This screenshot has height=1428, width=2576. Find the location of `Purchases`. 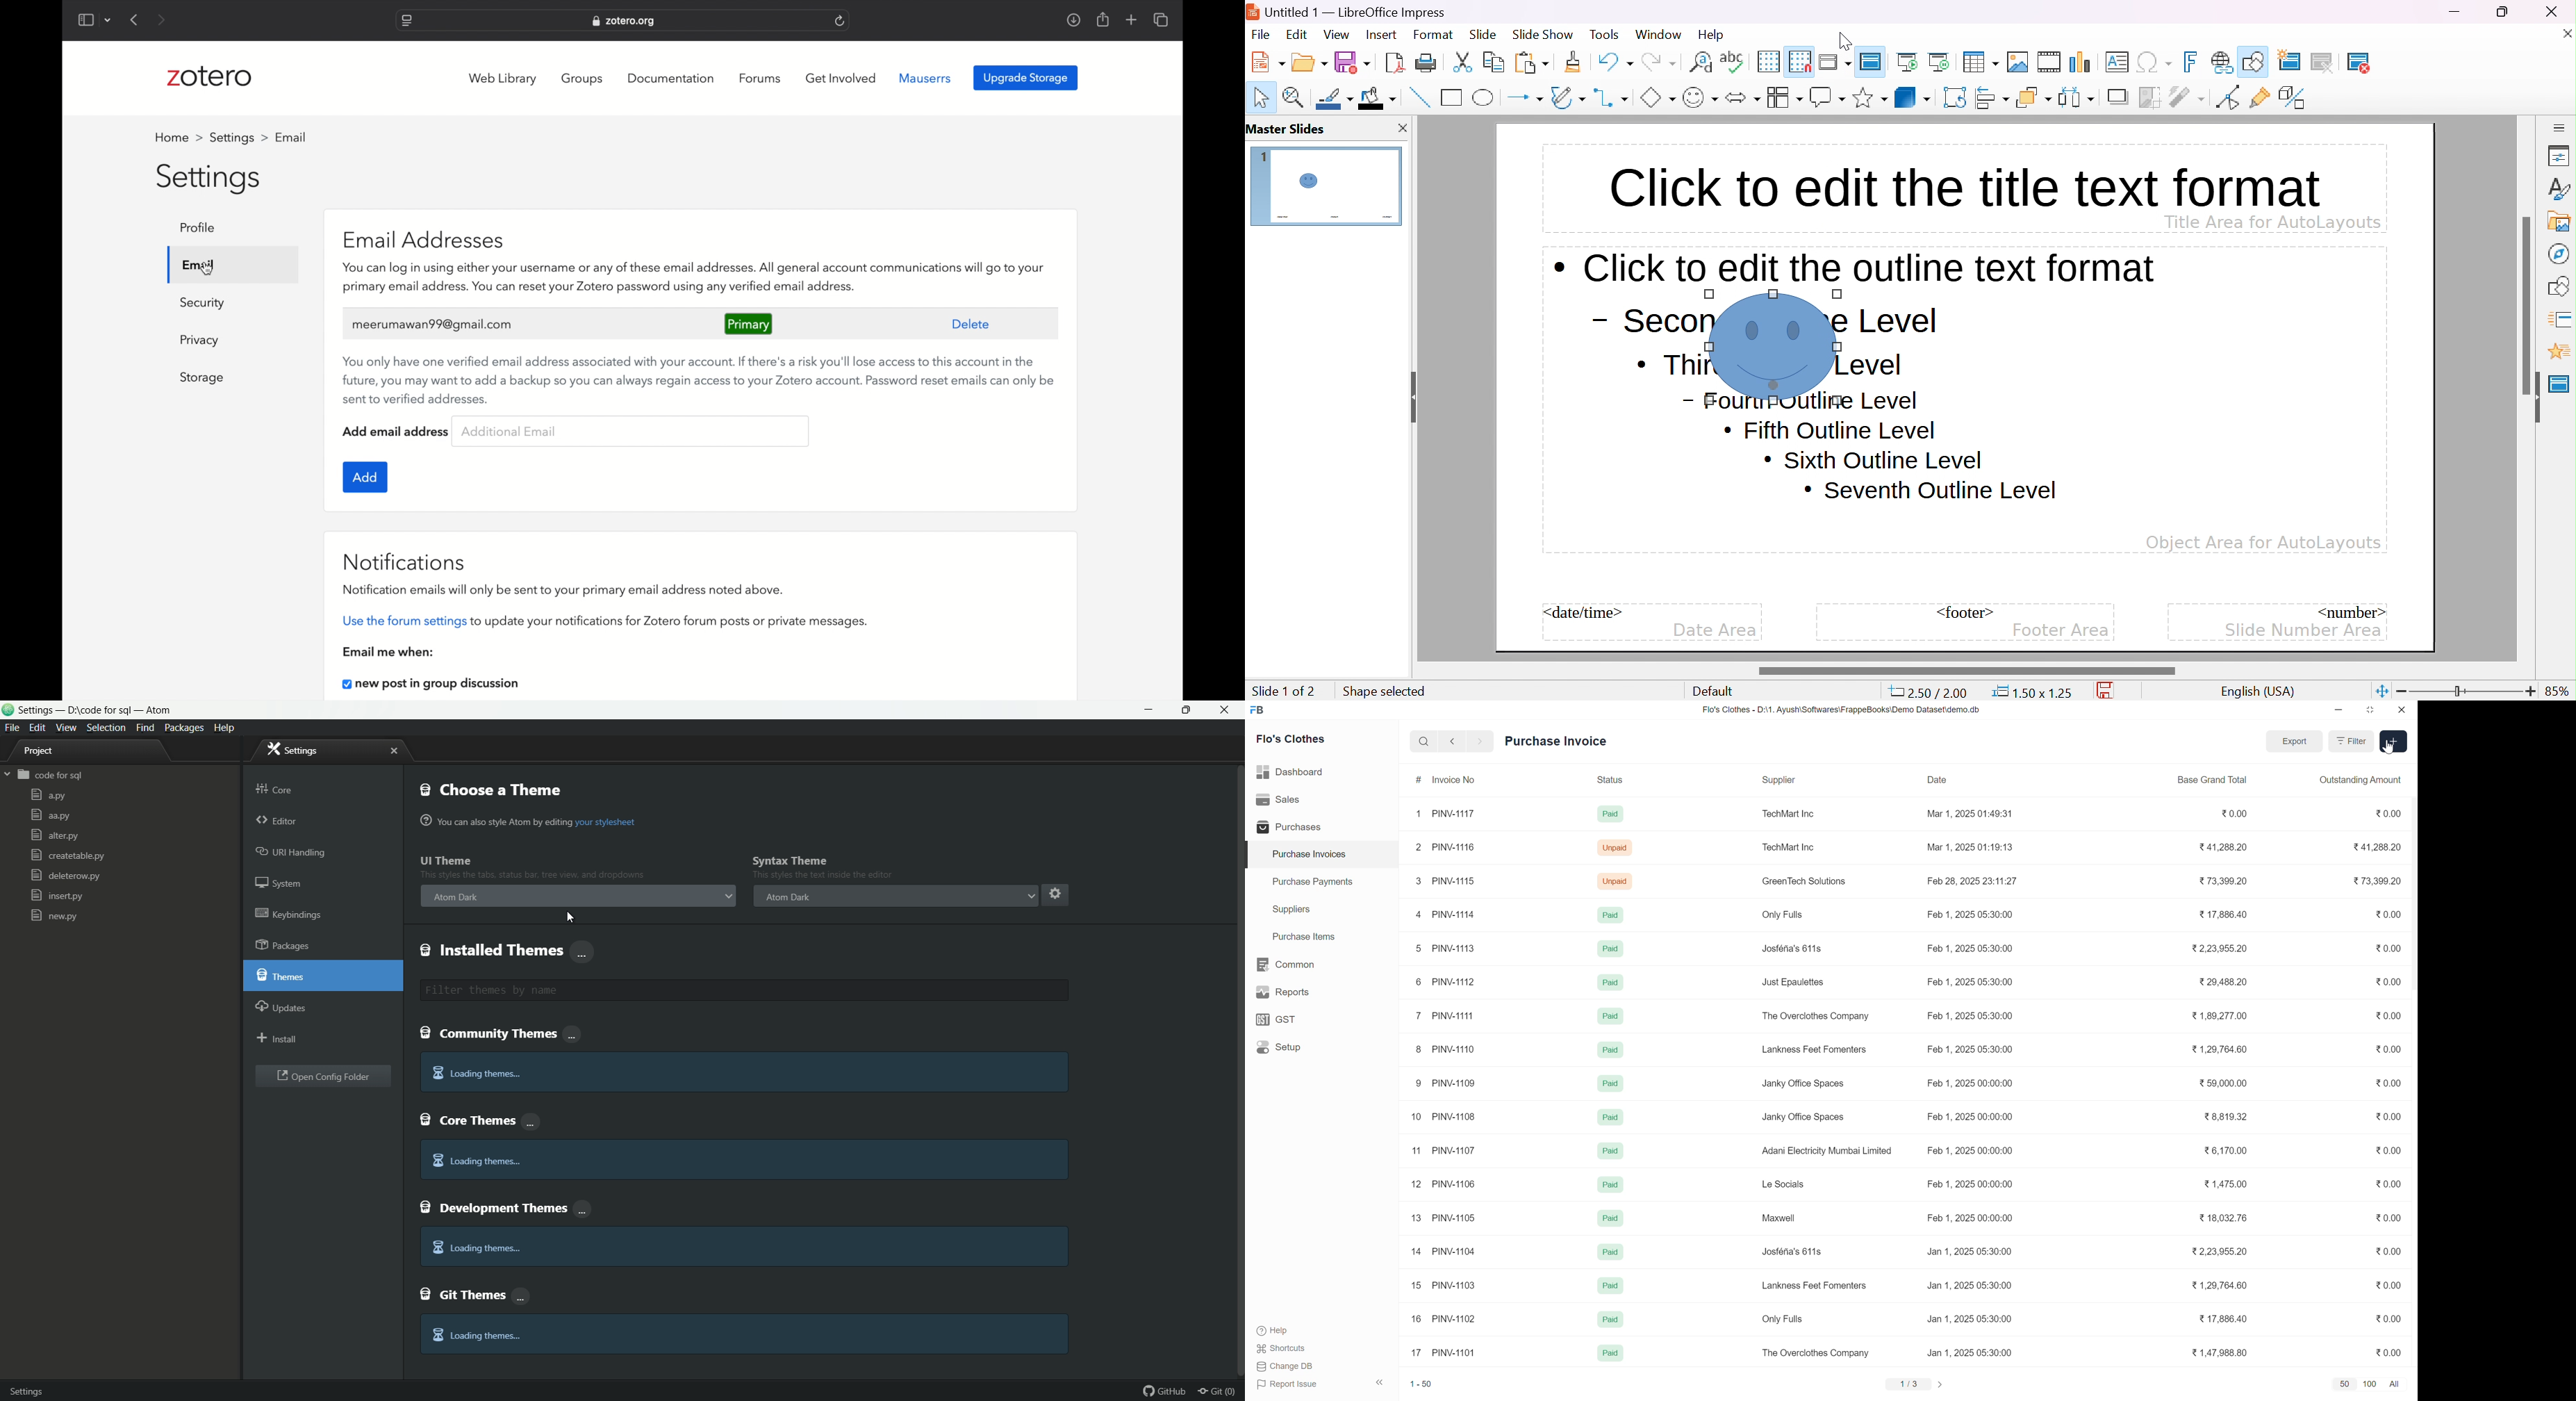

Purchases is located at coordinates (1321, 827).